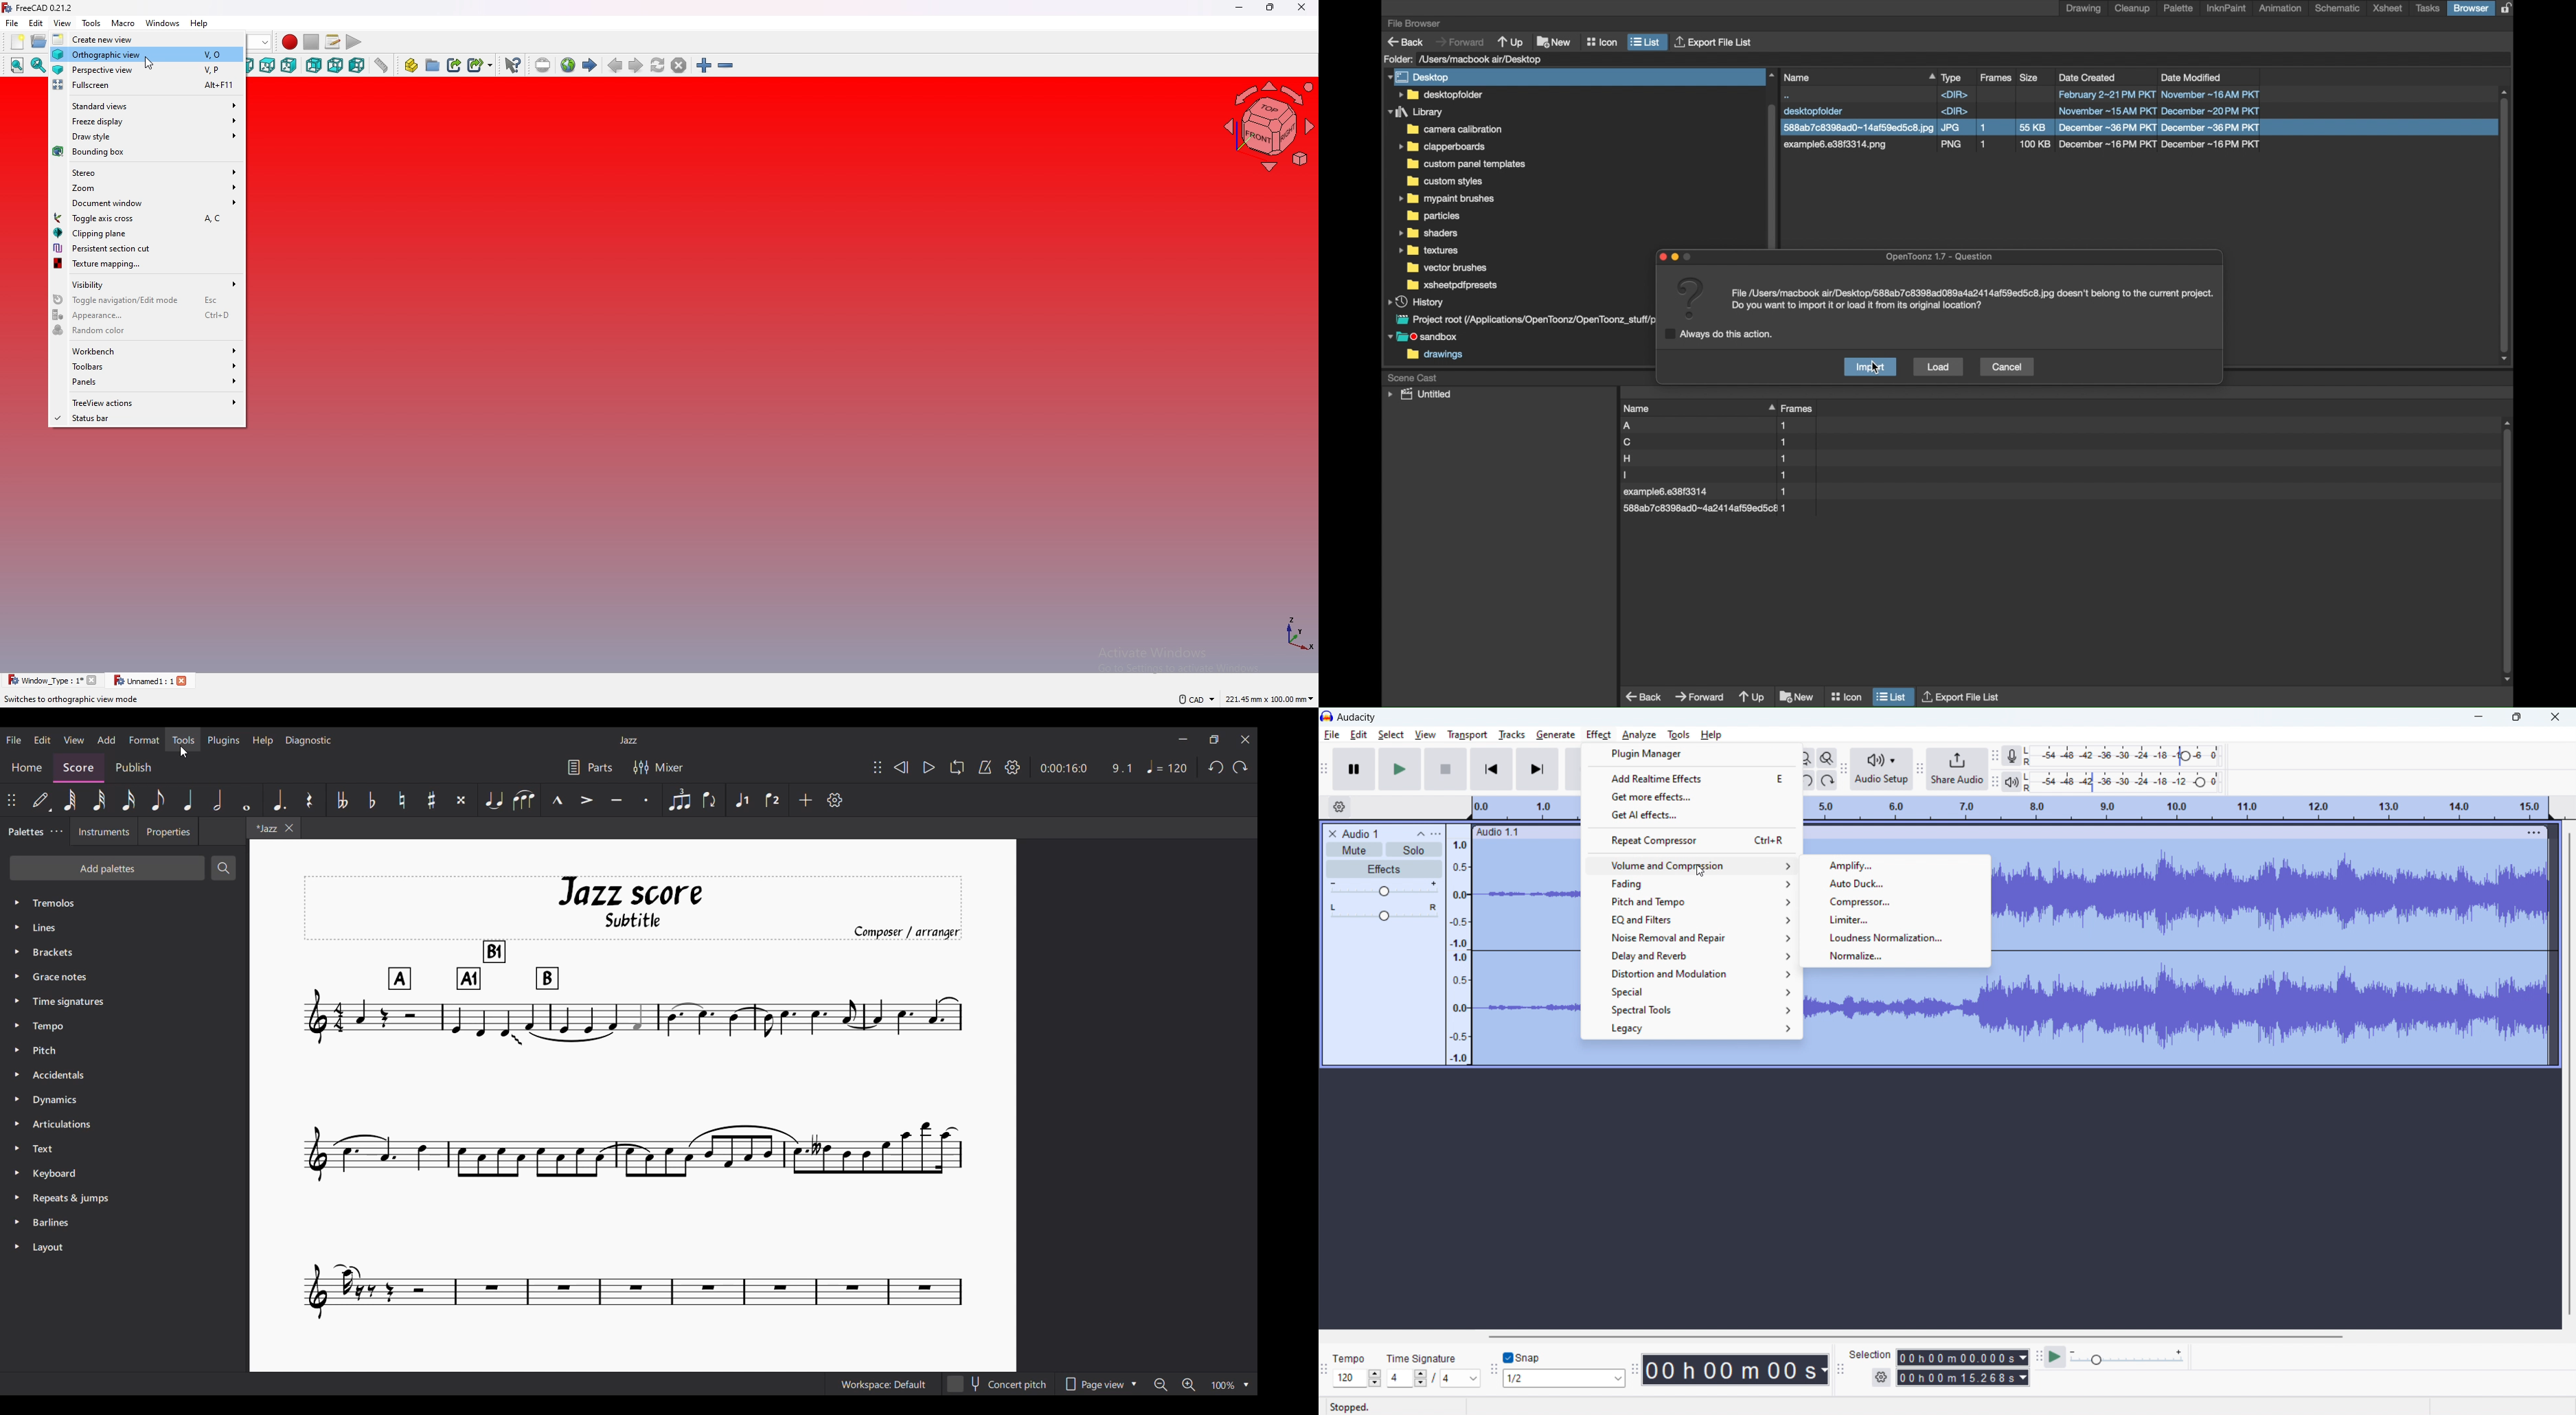  Describe the element at coordinates (99, 800) in the screenshot. I see `32nd note` at that location.